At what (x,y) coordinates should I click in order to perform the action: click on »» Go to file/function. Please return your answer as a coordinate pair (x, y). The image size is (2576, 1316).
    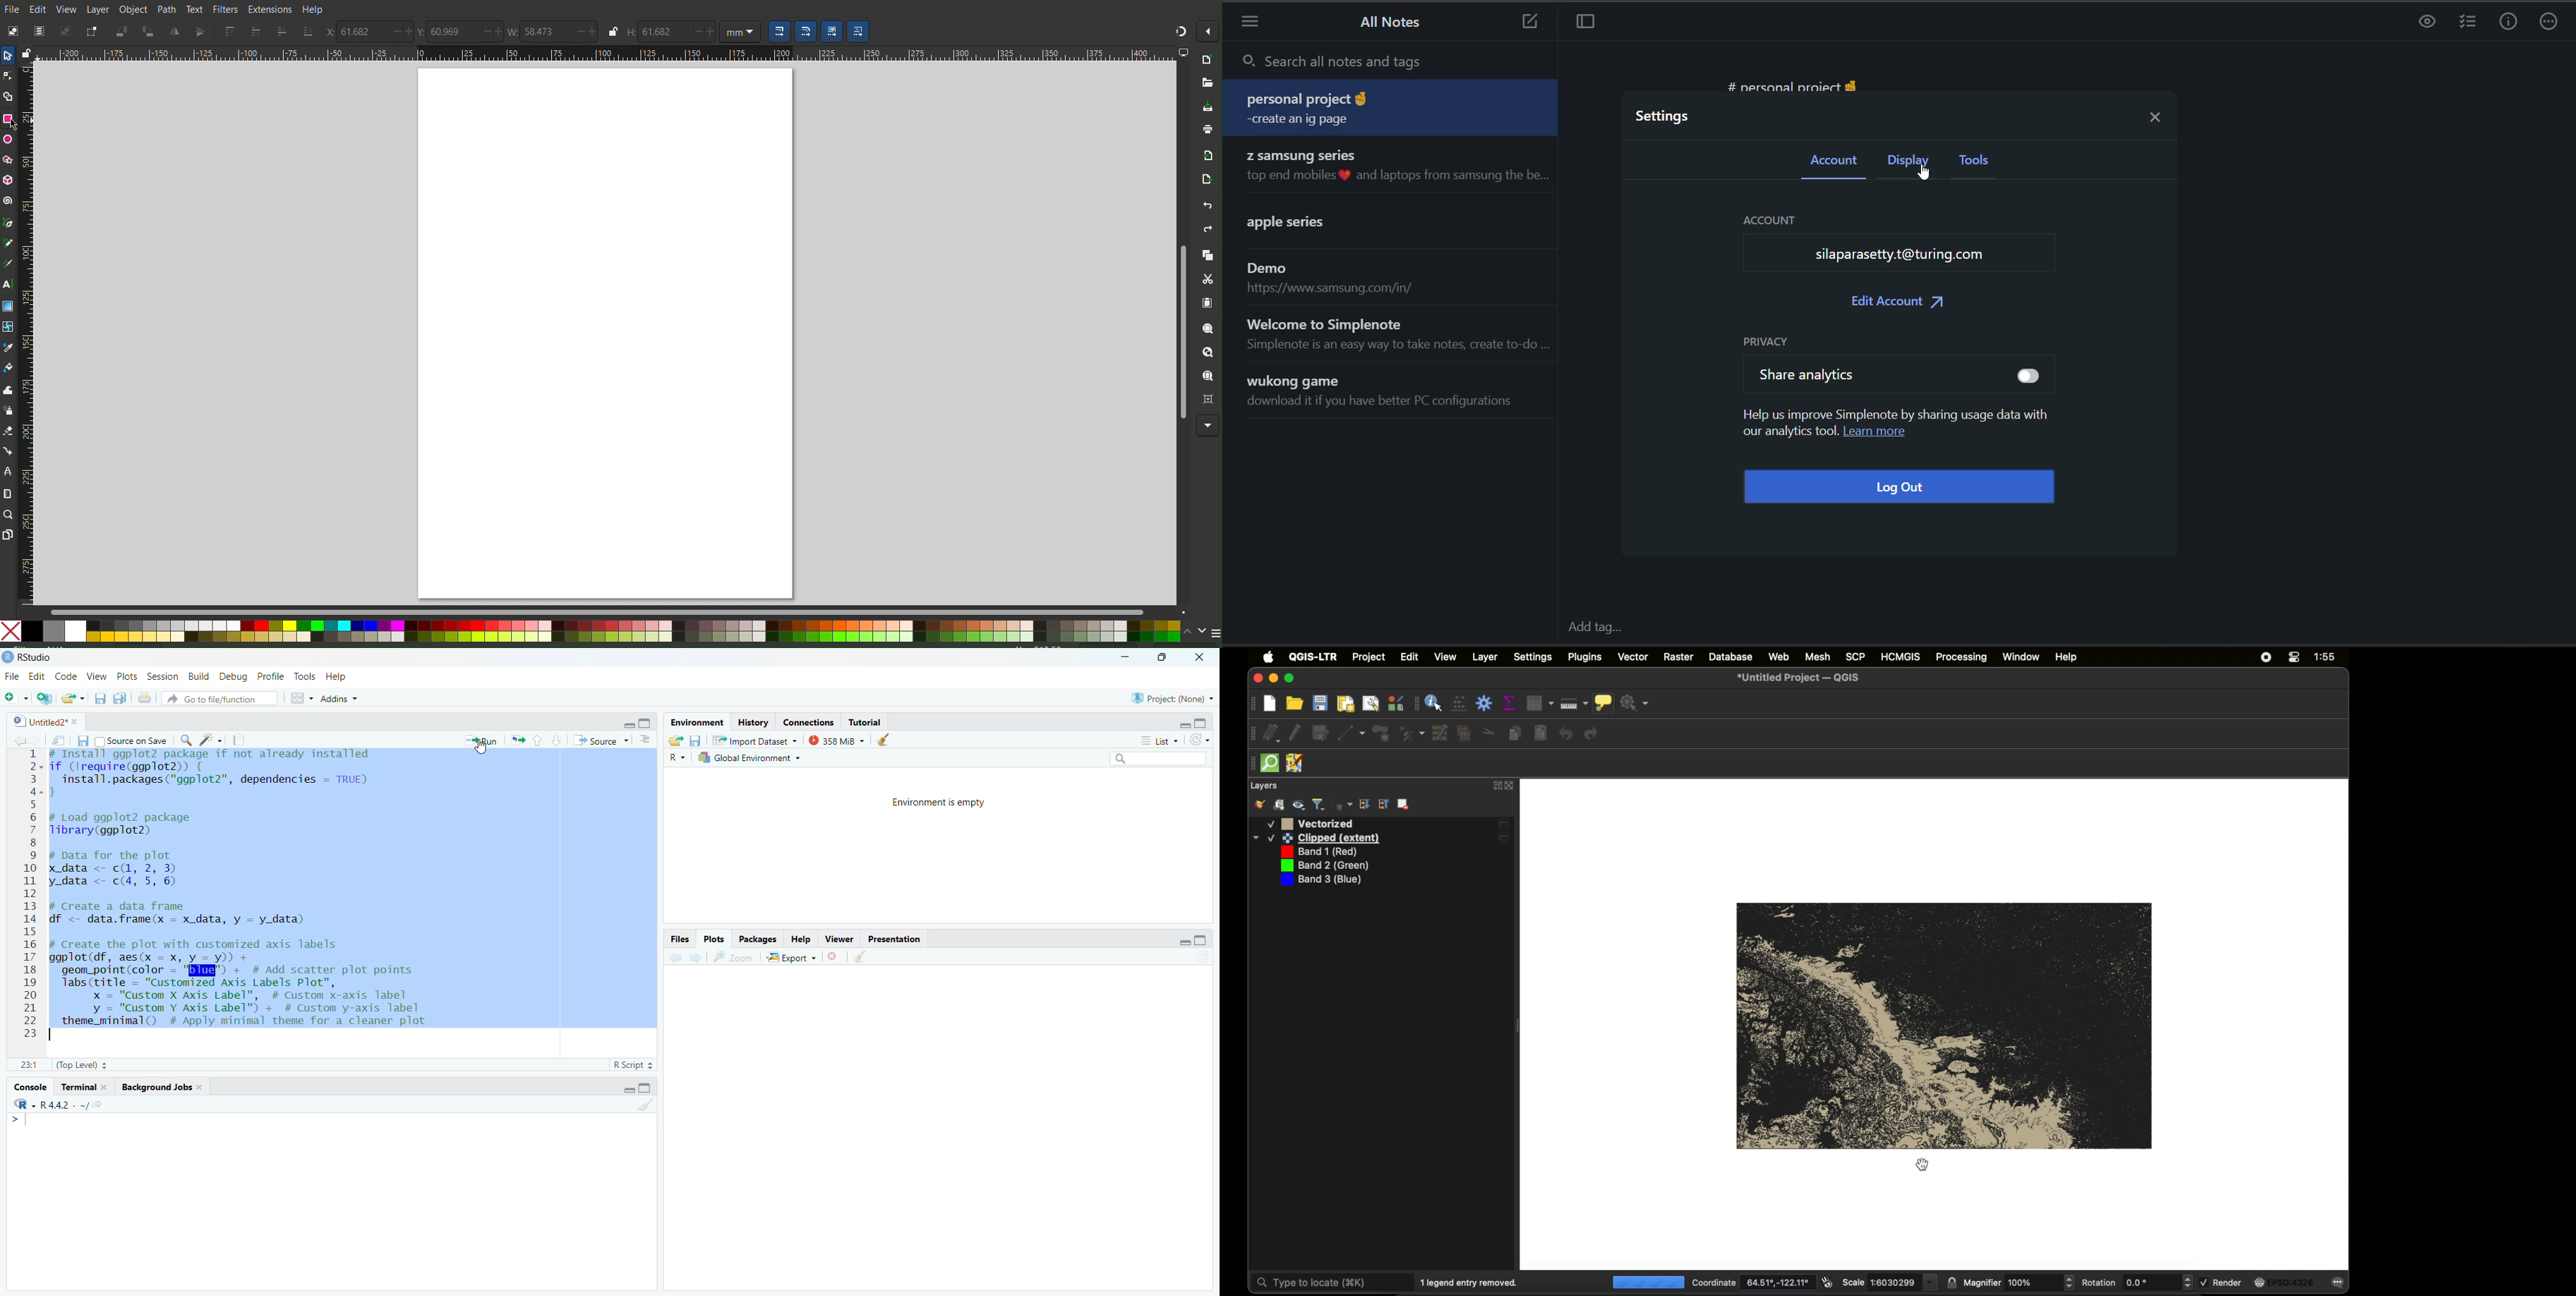
    Looking at the image, I should click on (224, 700).